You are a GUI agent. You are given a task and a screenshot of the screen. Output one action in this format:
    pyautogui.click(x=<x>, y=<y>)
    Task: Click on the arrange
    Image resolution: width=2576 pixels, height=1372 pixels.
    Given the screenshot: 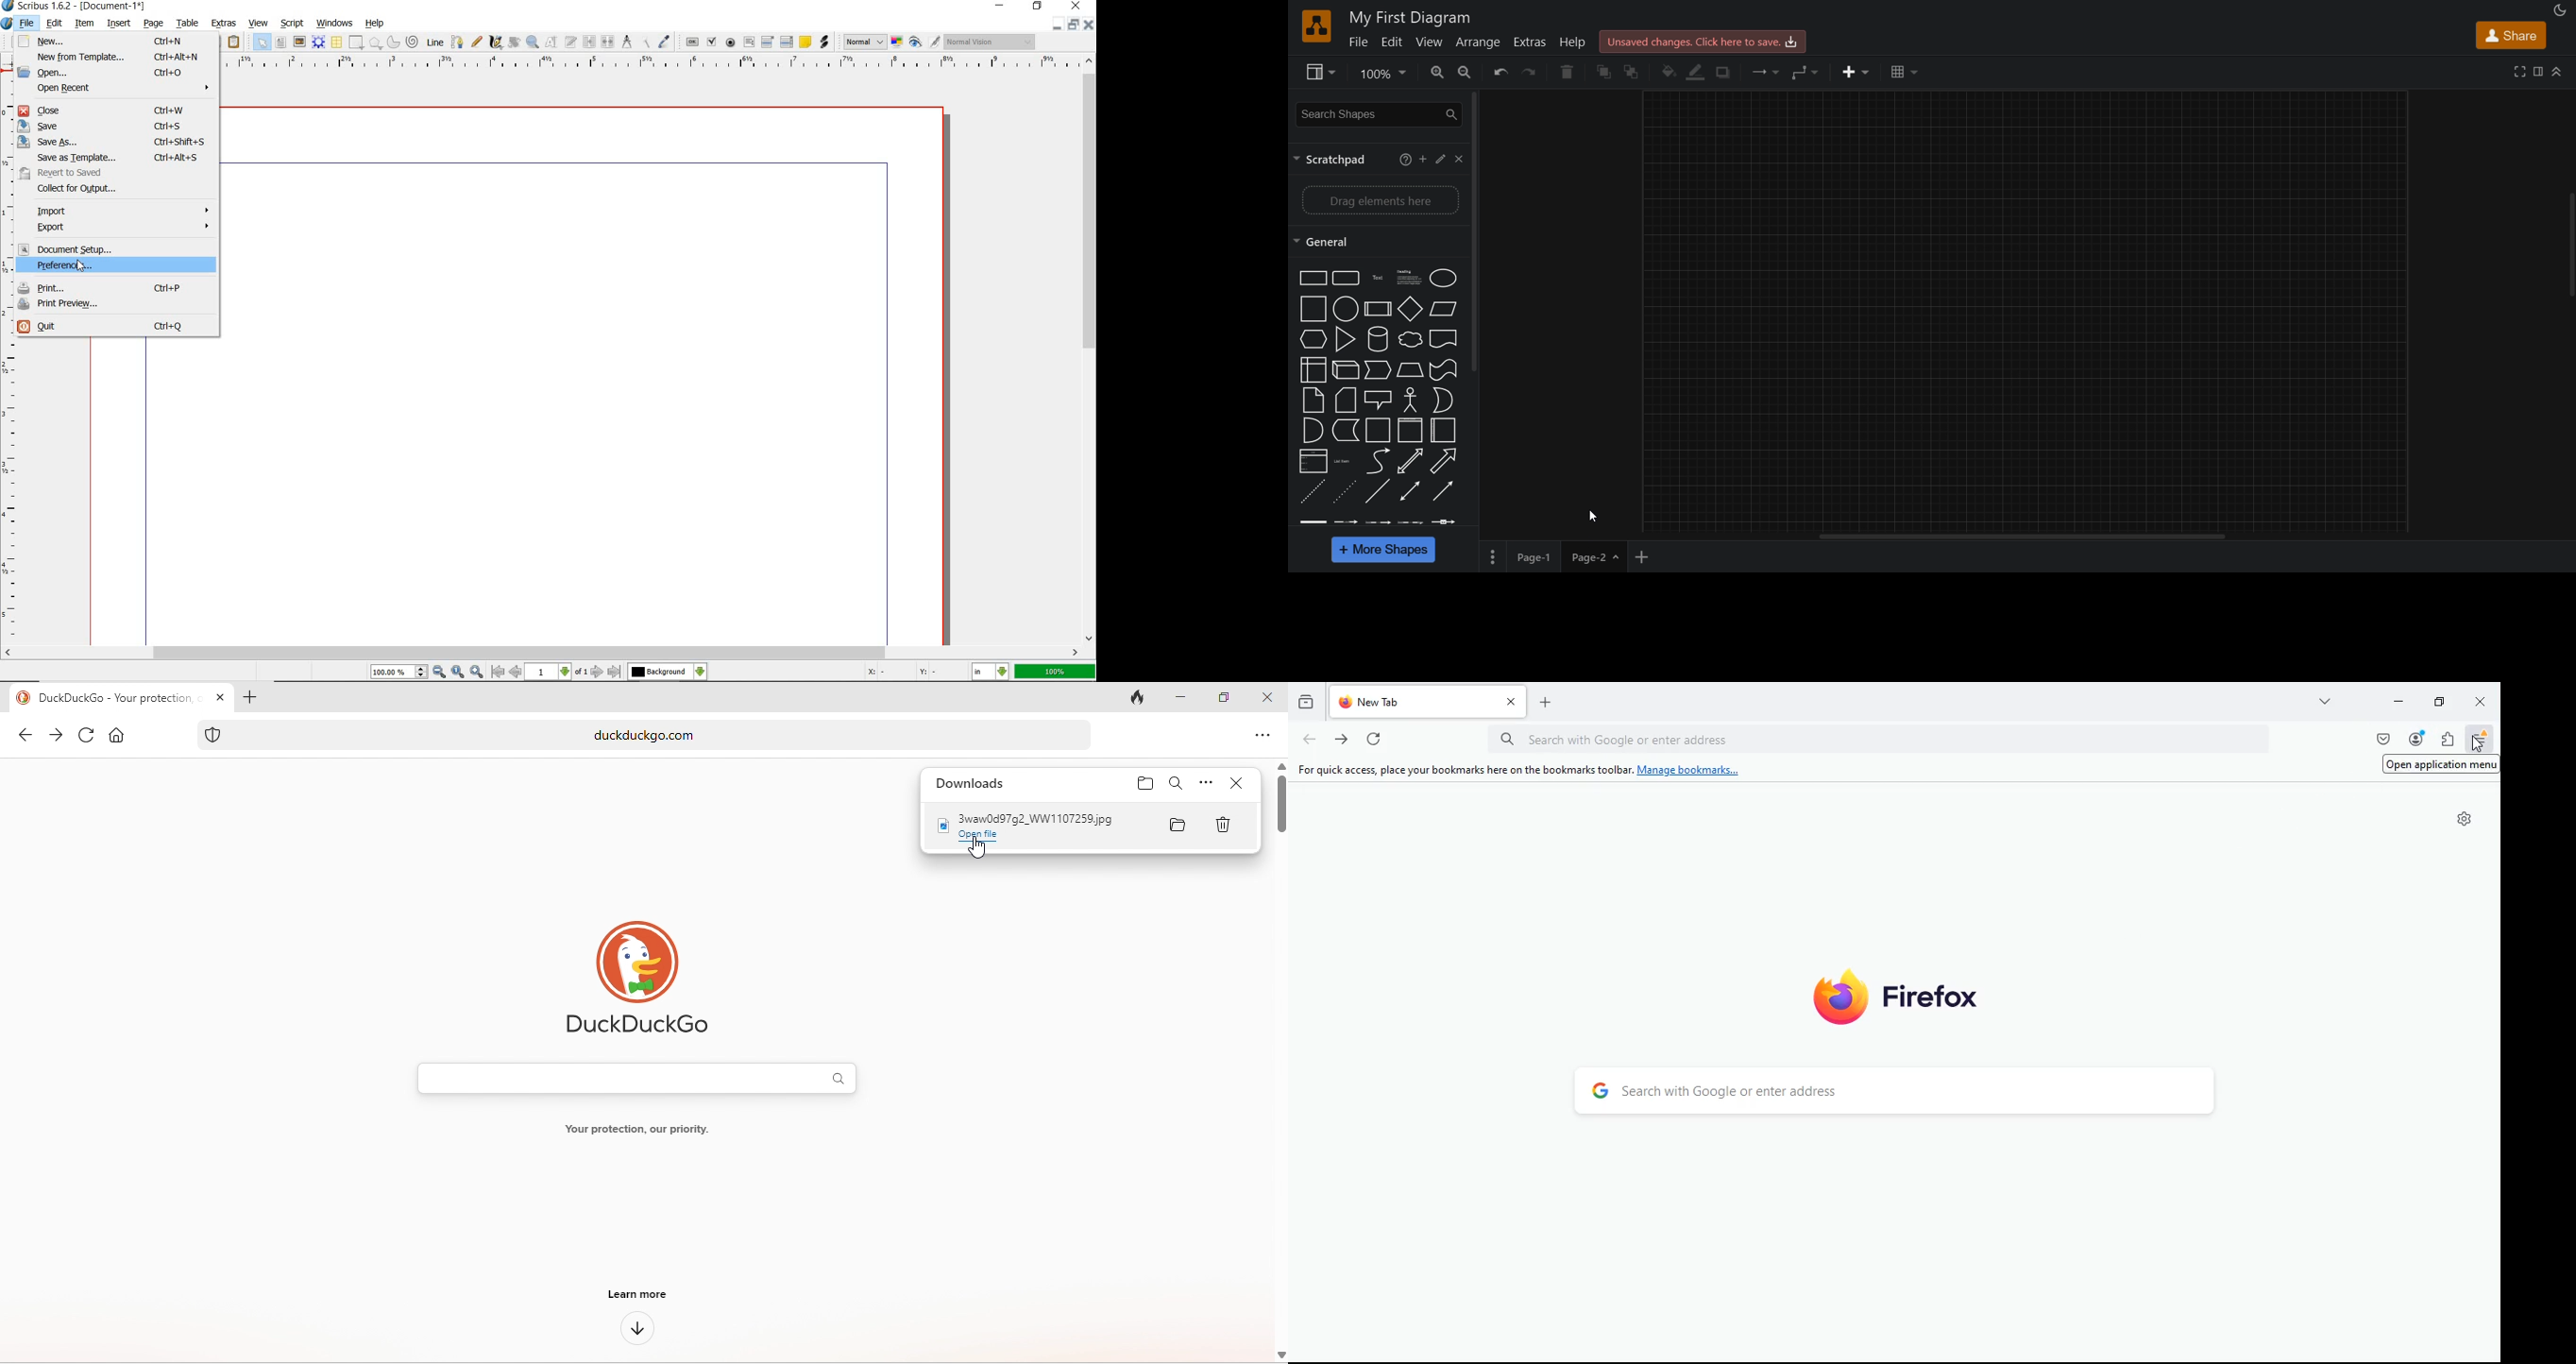 What is the action you would take?
    pyautogui.click(x=1485, y=42)
    